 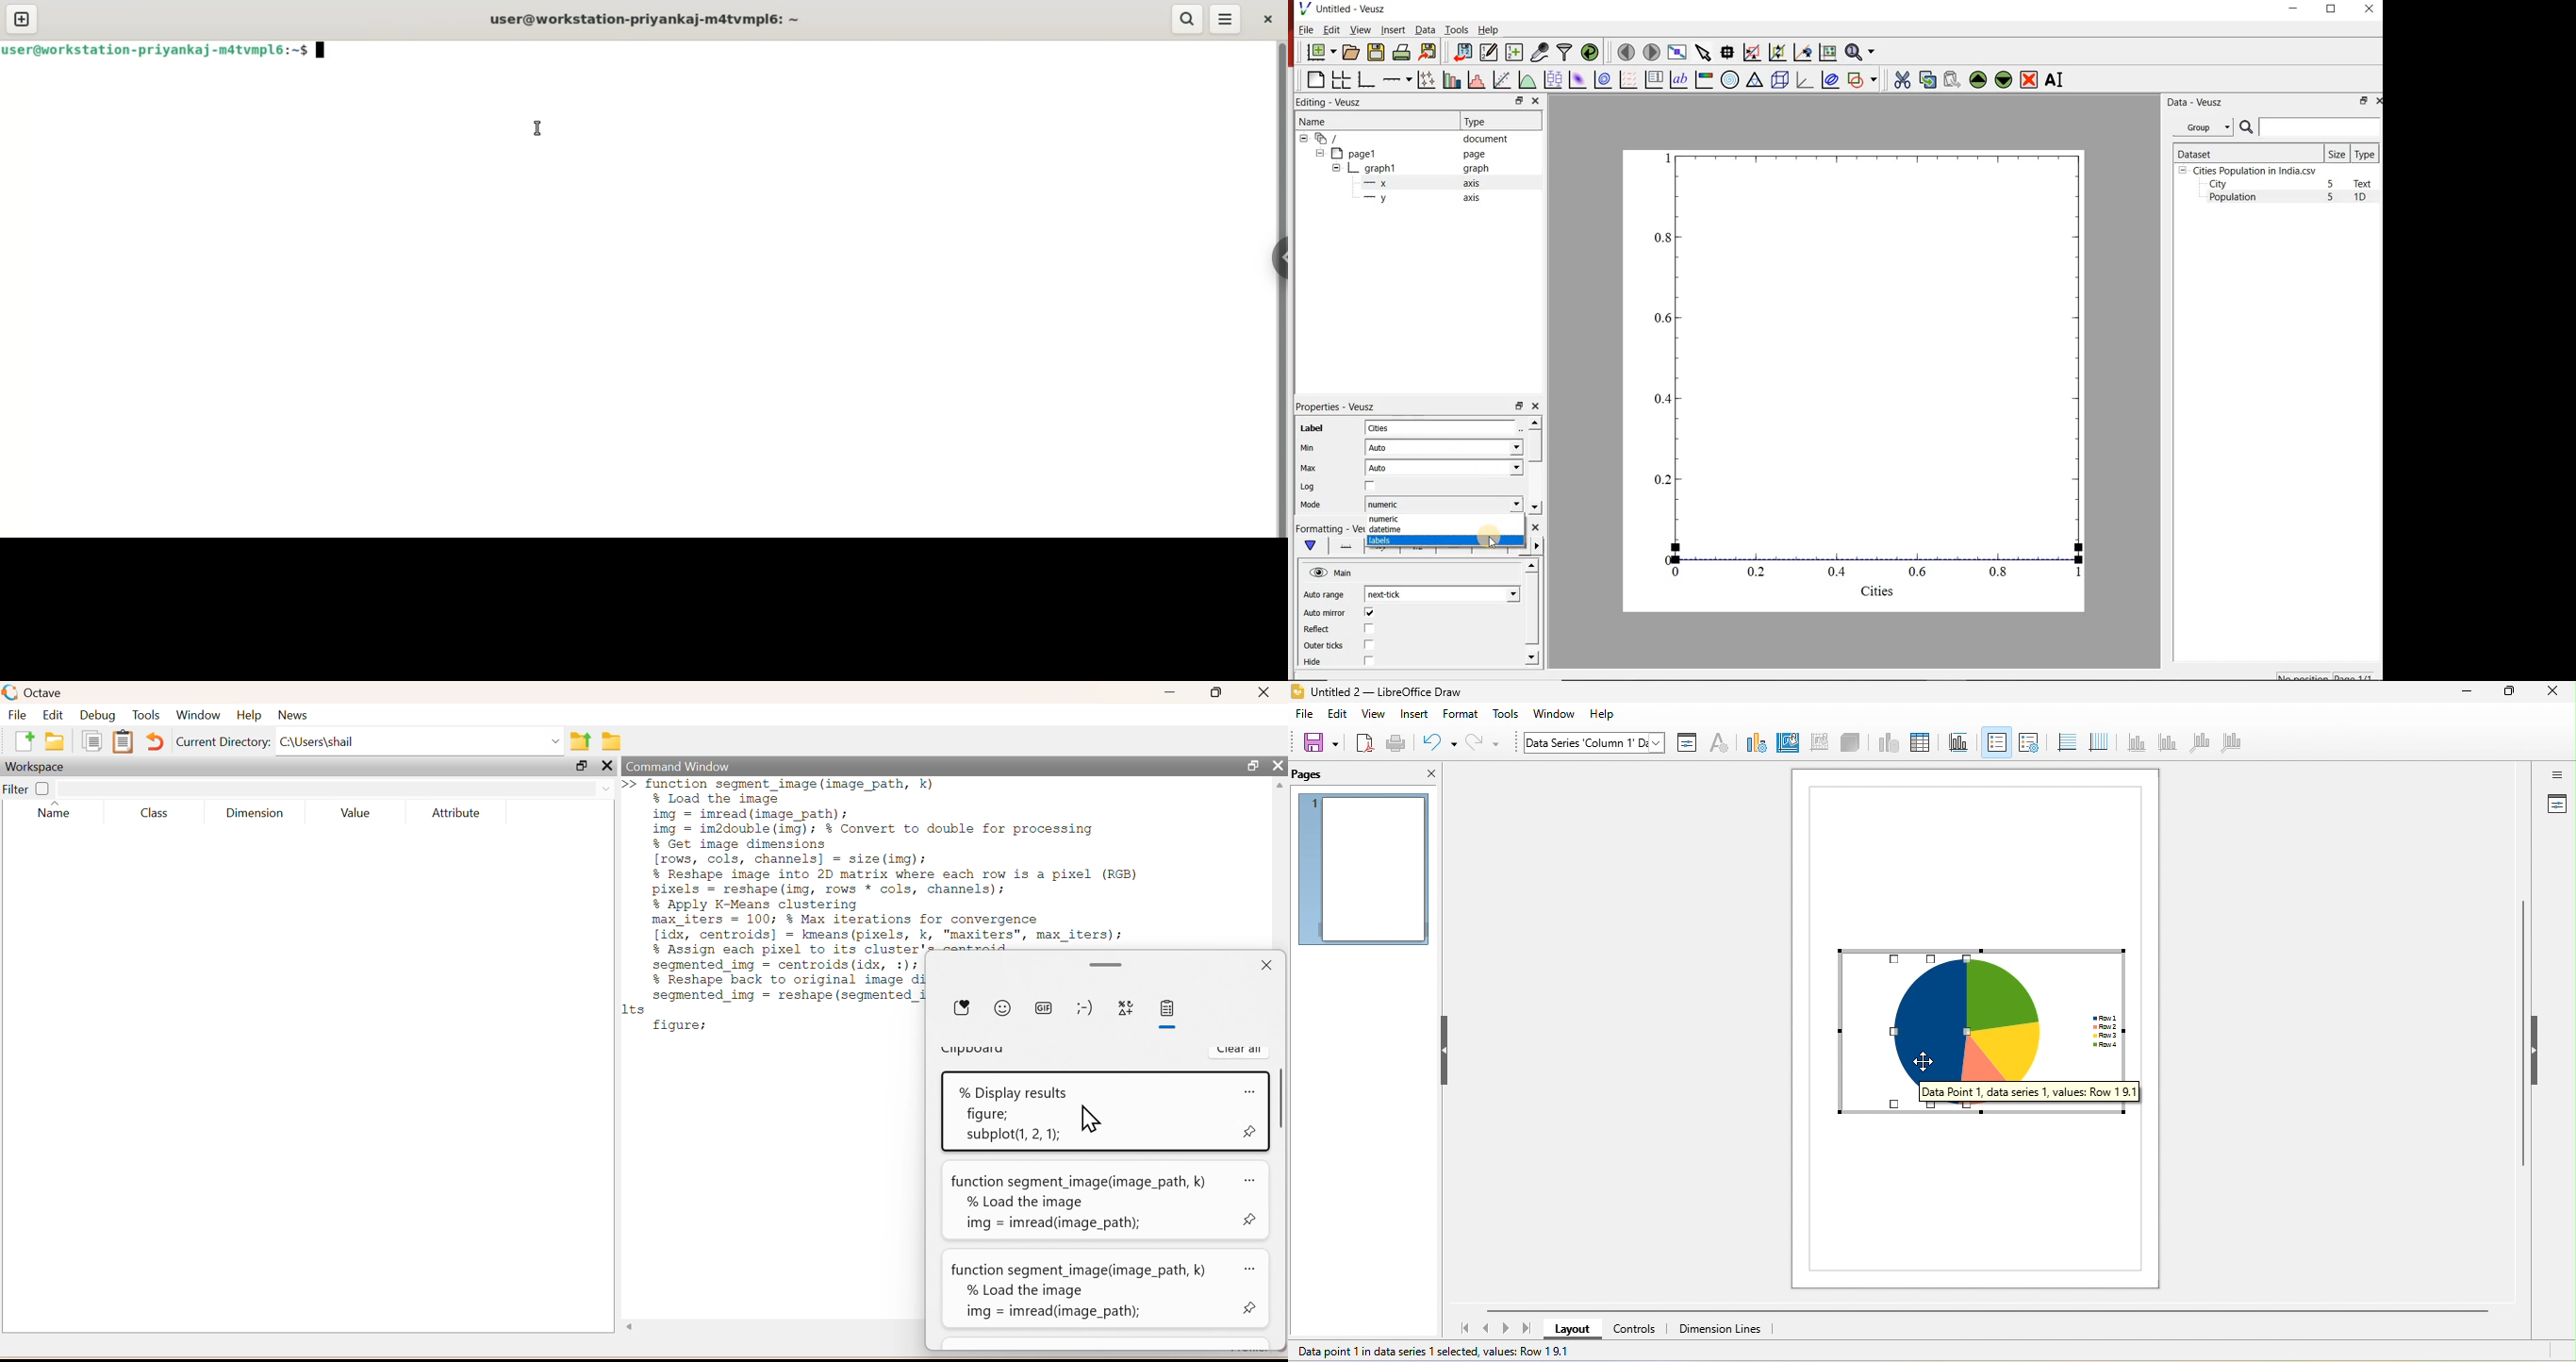 I want to click on format, so click(x=1461, y=713).